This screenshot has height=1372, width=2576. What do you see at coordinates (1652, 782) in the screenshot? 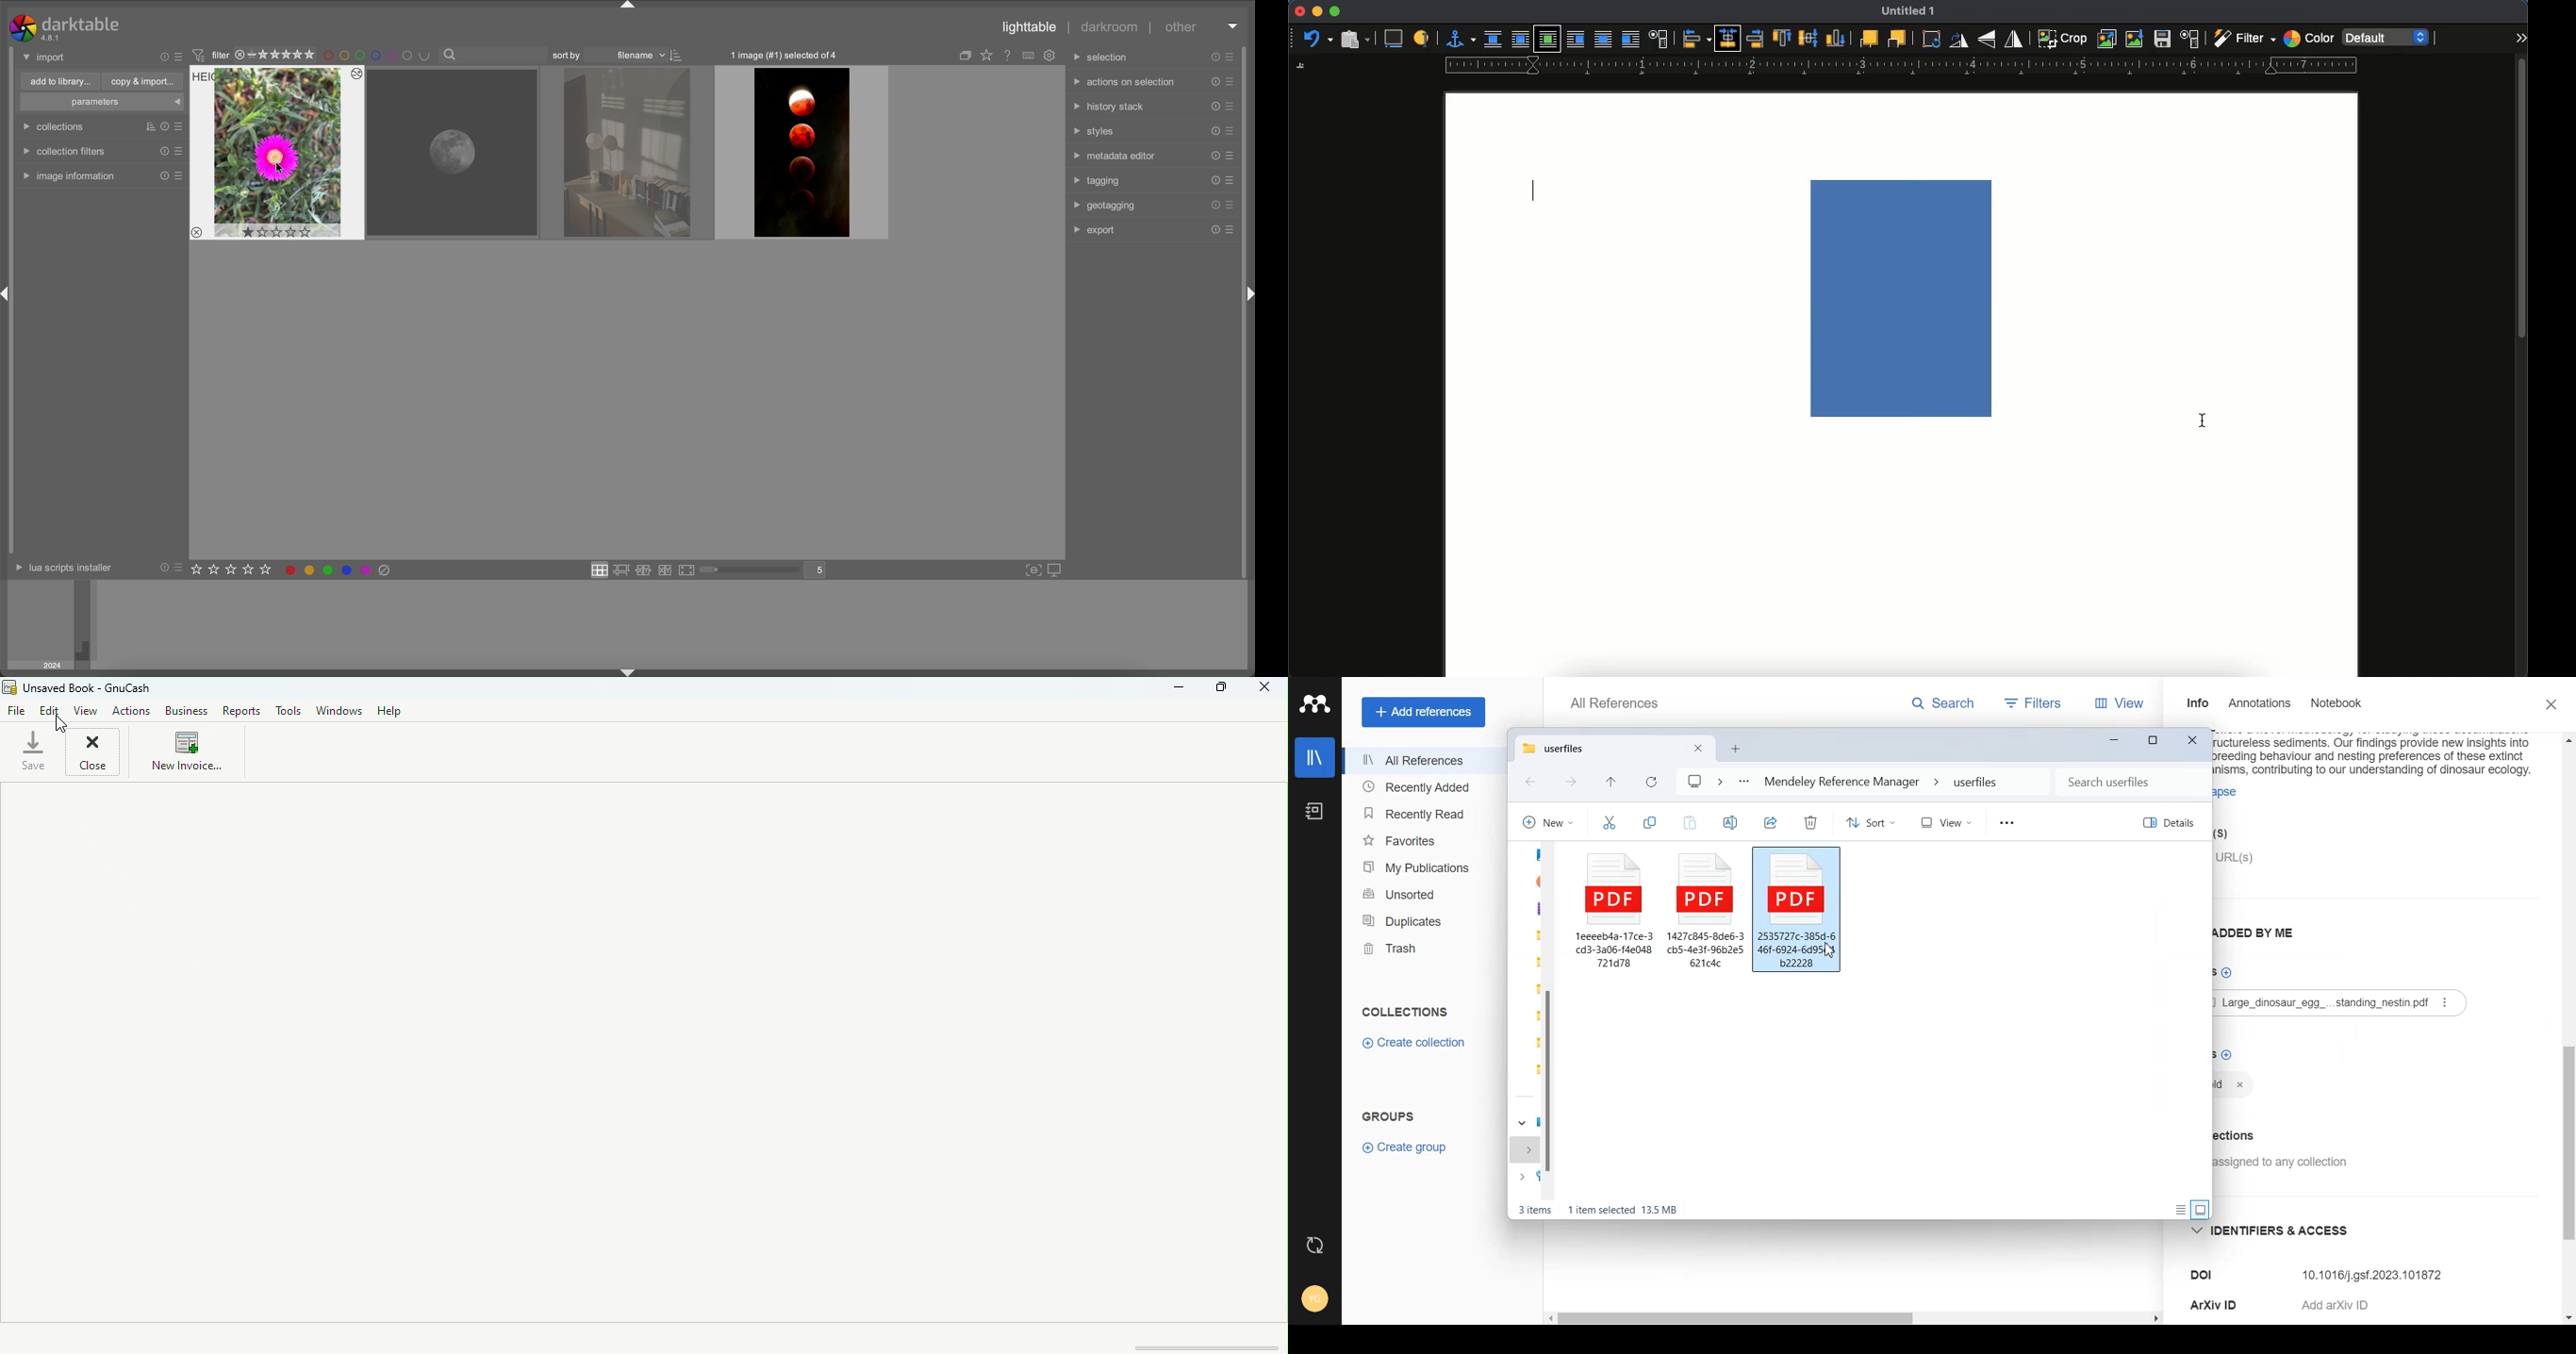
I see `Refresh` at bounding box center [1652, 782].